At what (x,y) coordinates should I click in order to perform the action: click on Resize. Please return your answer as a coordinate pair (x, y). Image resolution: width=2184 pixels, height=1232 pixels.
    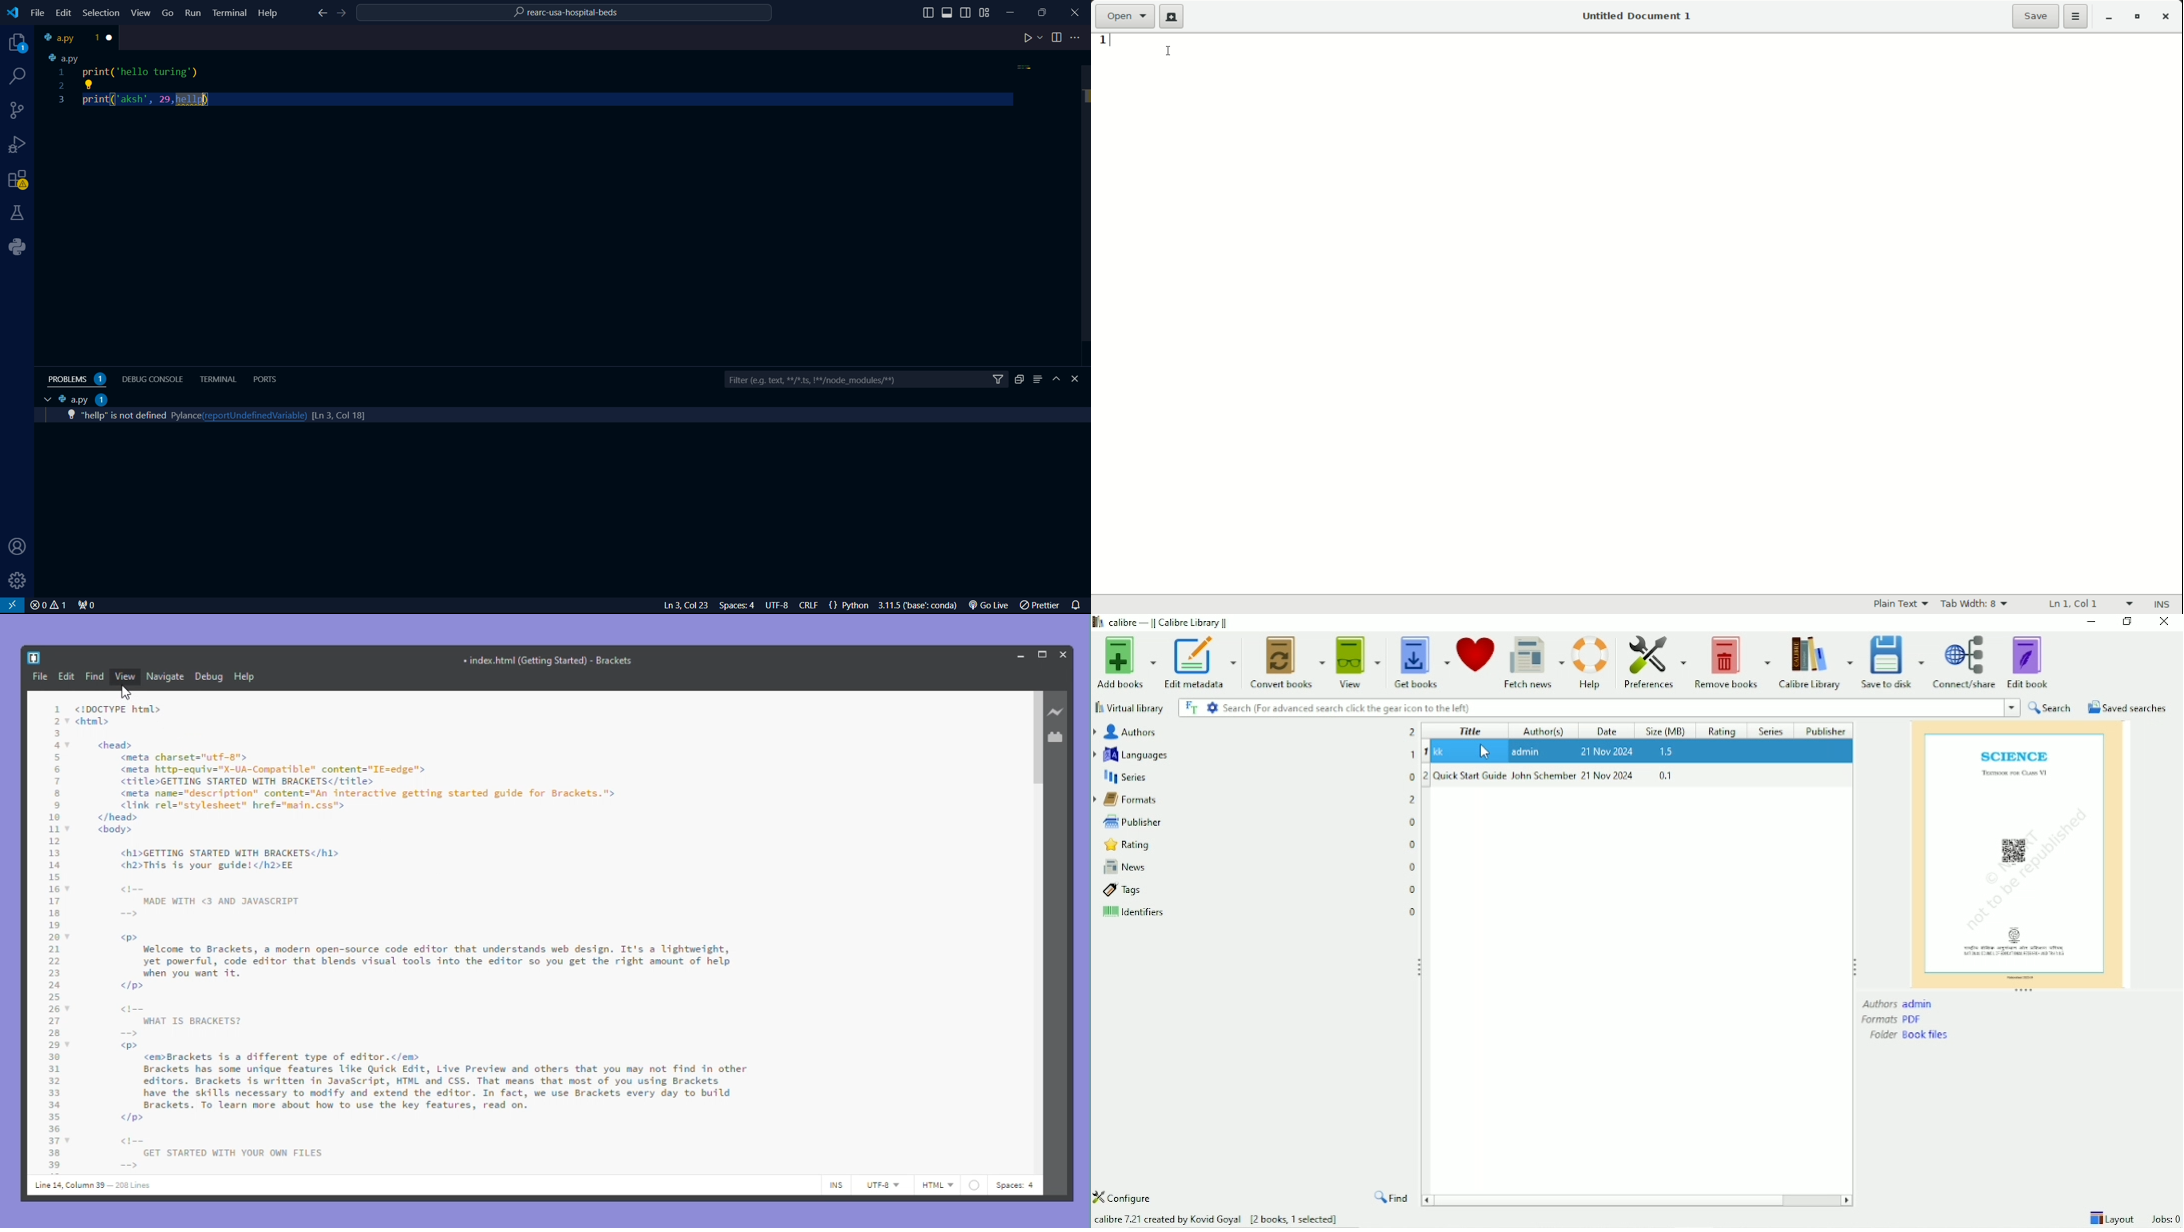
    Looking at the image, I should click on (2025, 991).